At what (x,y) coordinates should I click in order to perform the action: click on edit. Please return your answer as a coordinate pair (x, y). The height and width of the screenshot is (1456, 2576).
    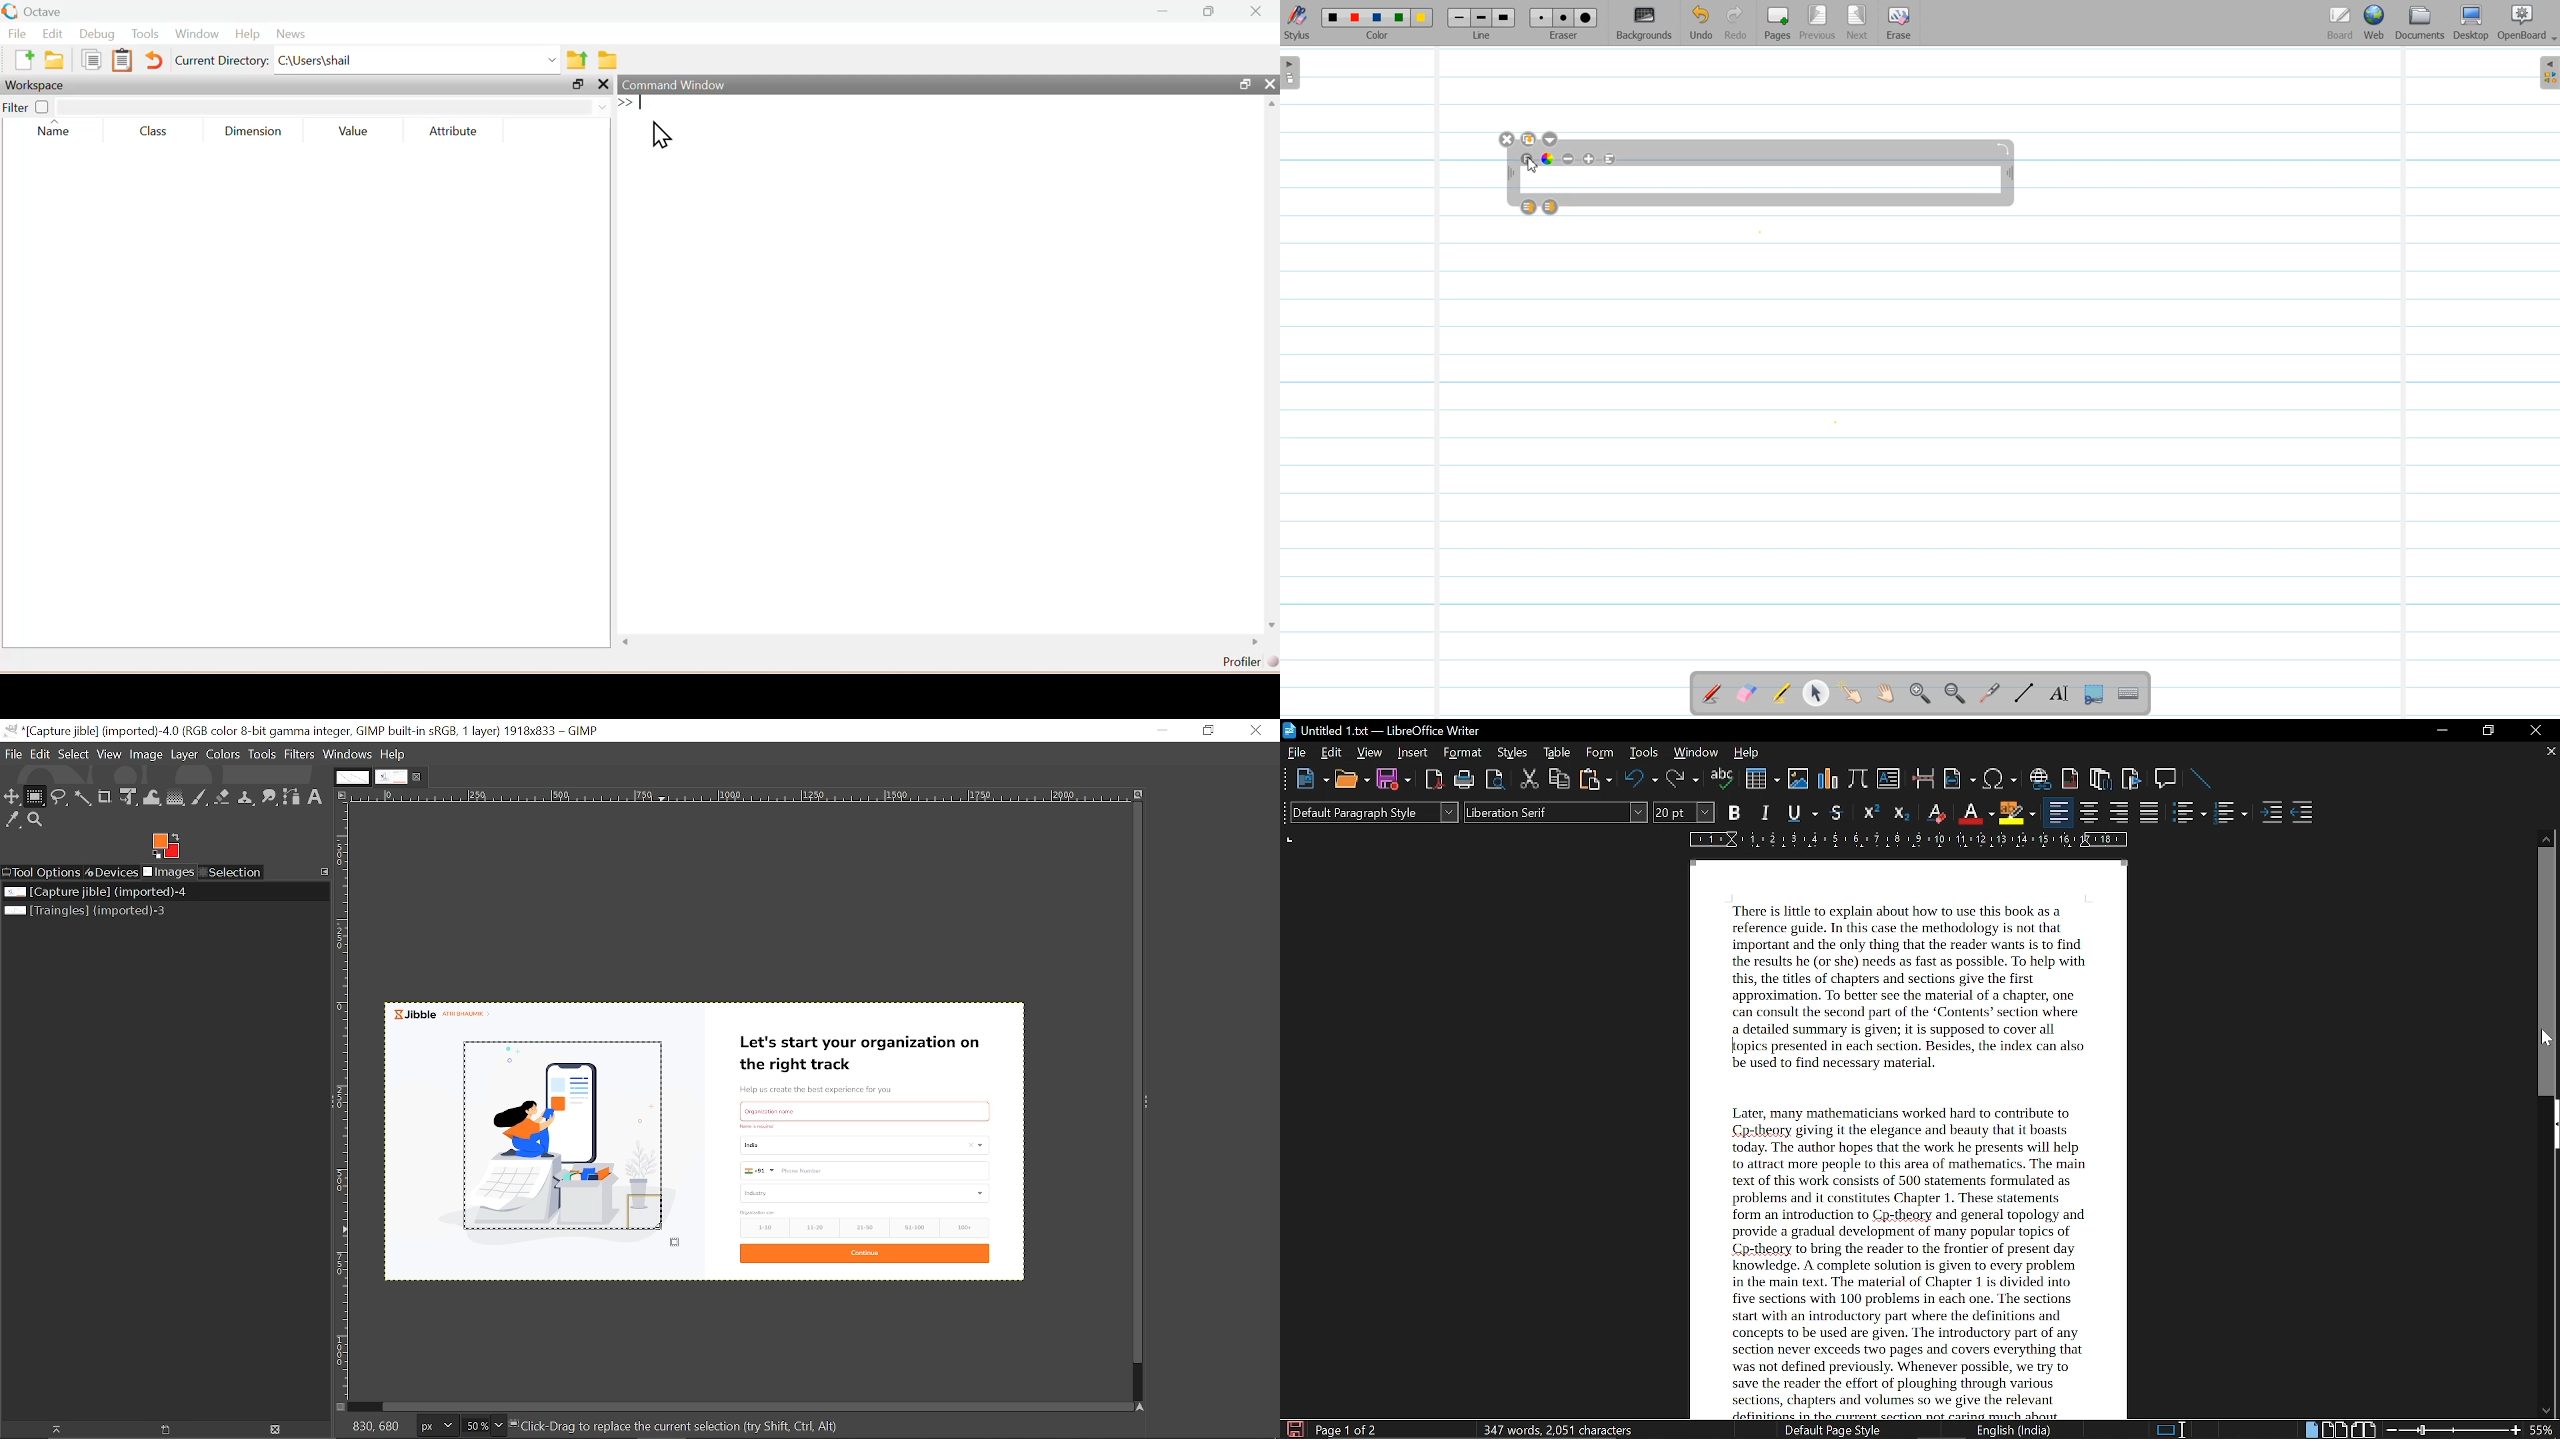
    Looking at the image, I should click on (1330, 752).